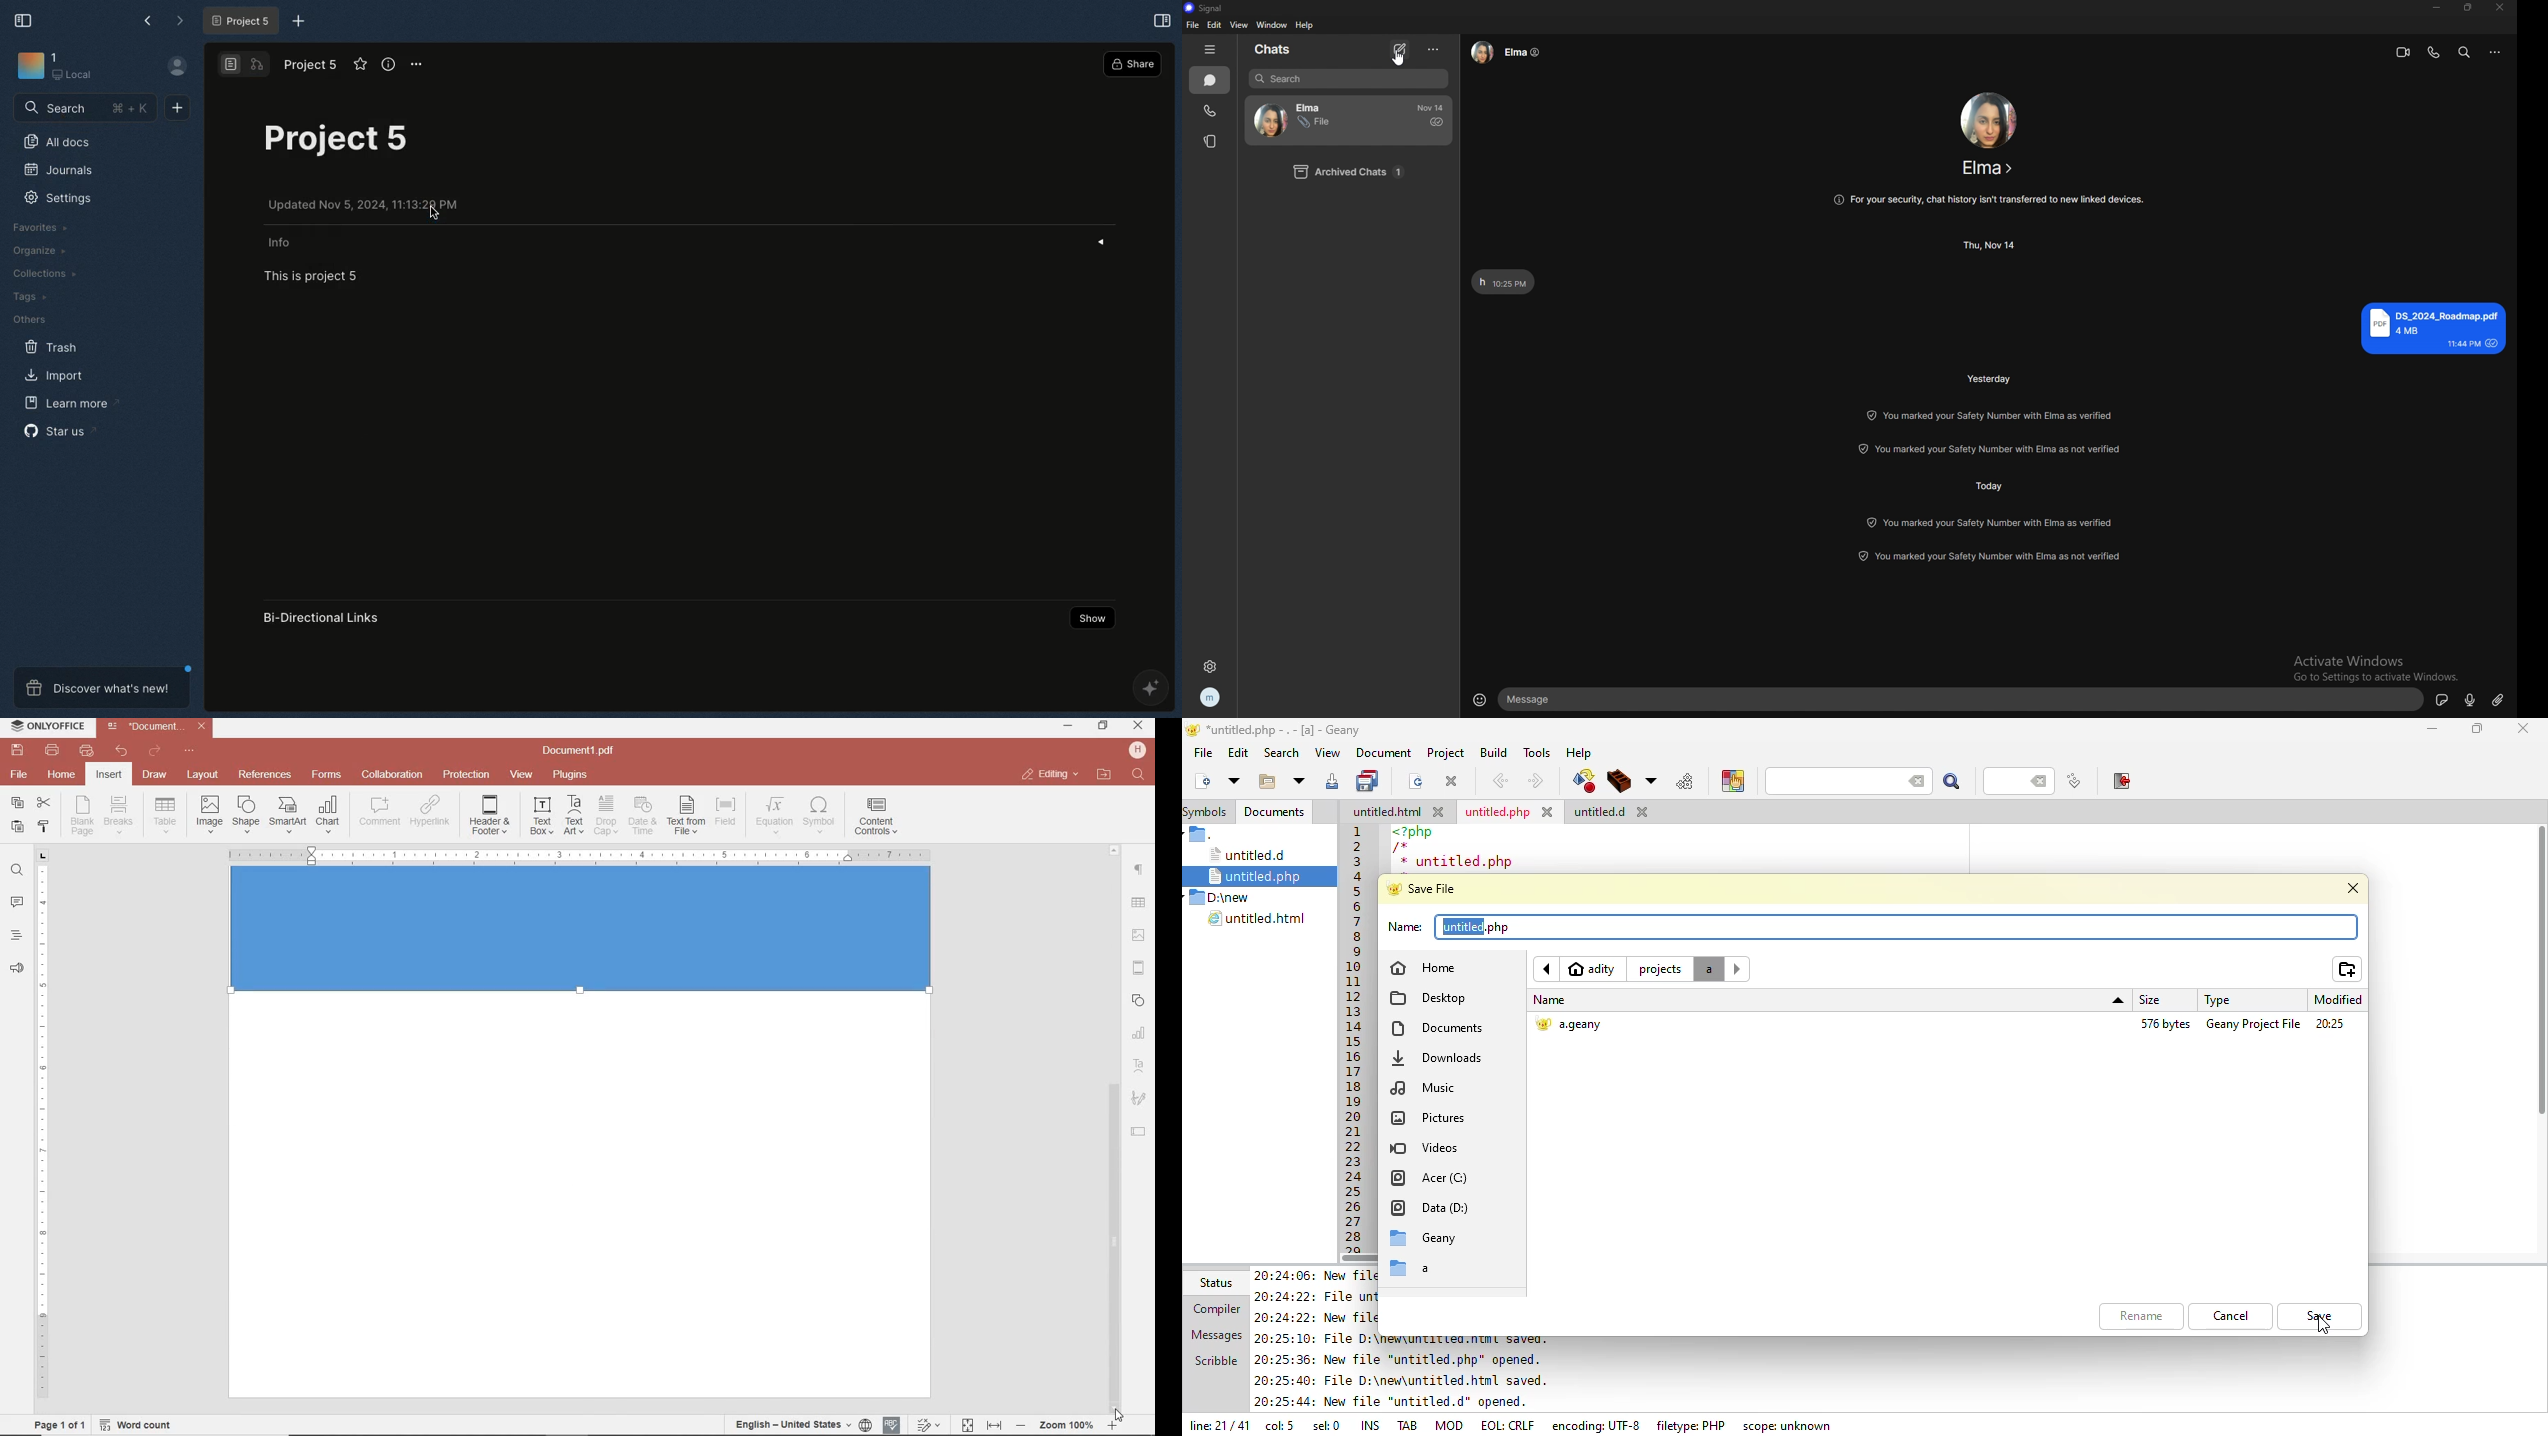  What do you see at coordinates (153, 753) in the screenshot?
I see `redo` at bounding box center [153, 753].